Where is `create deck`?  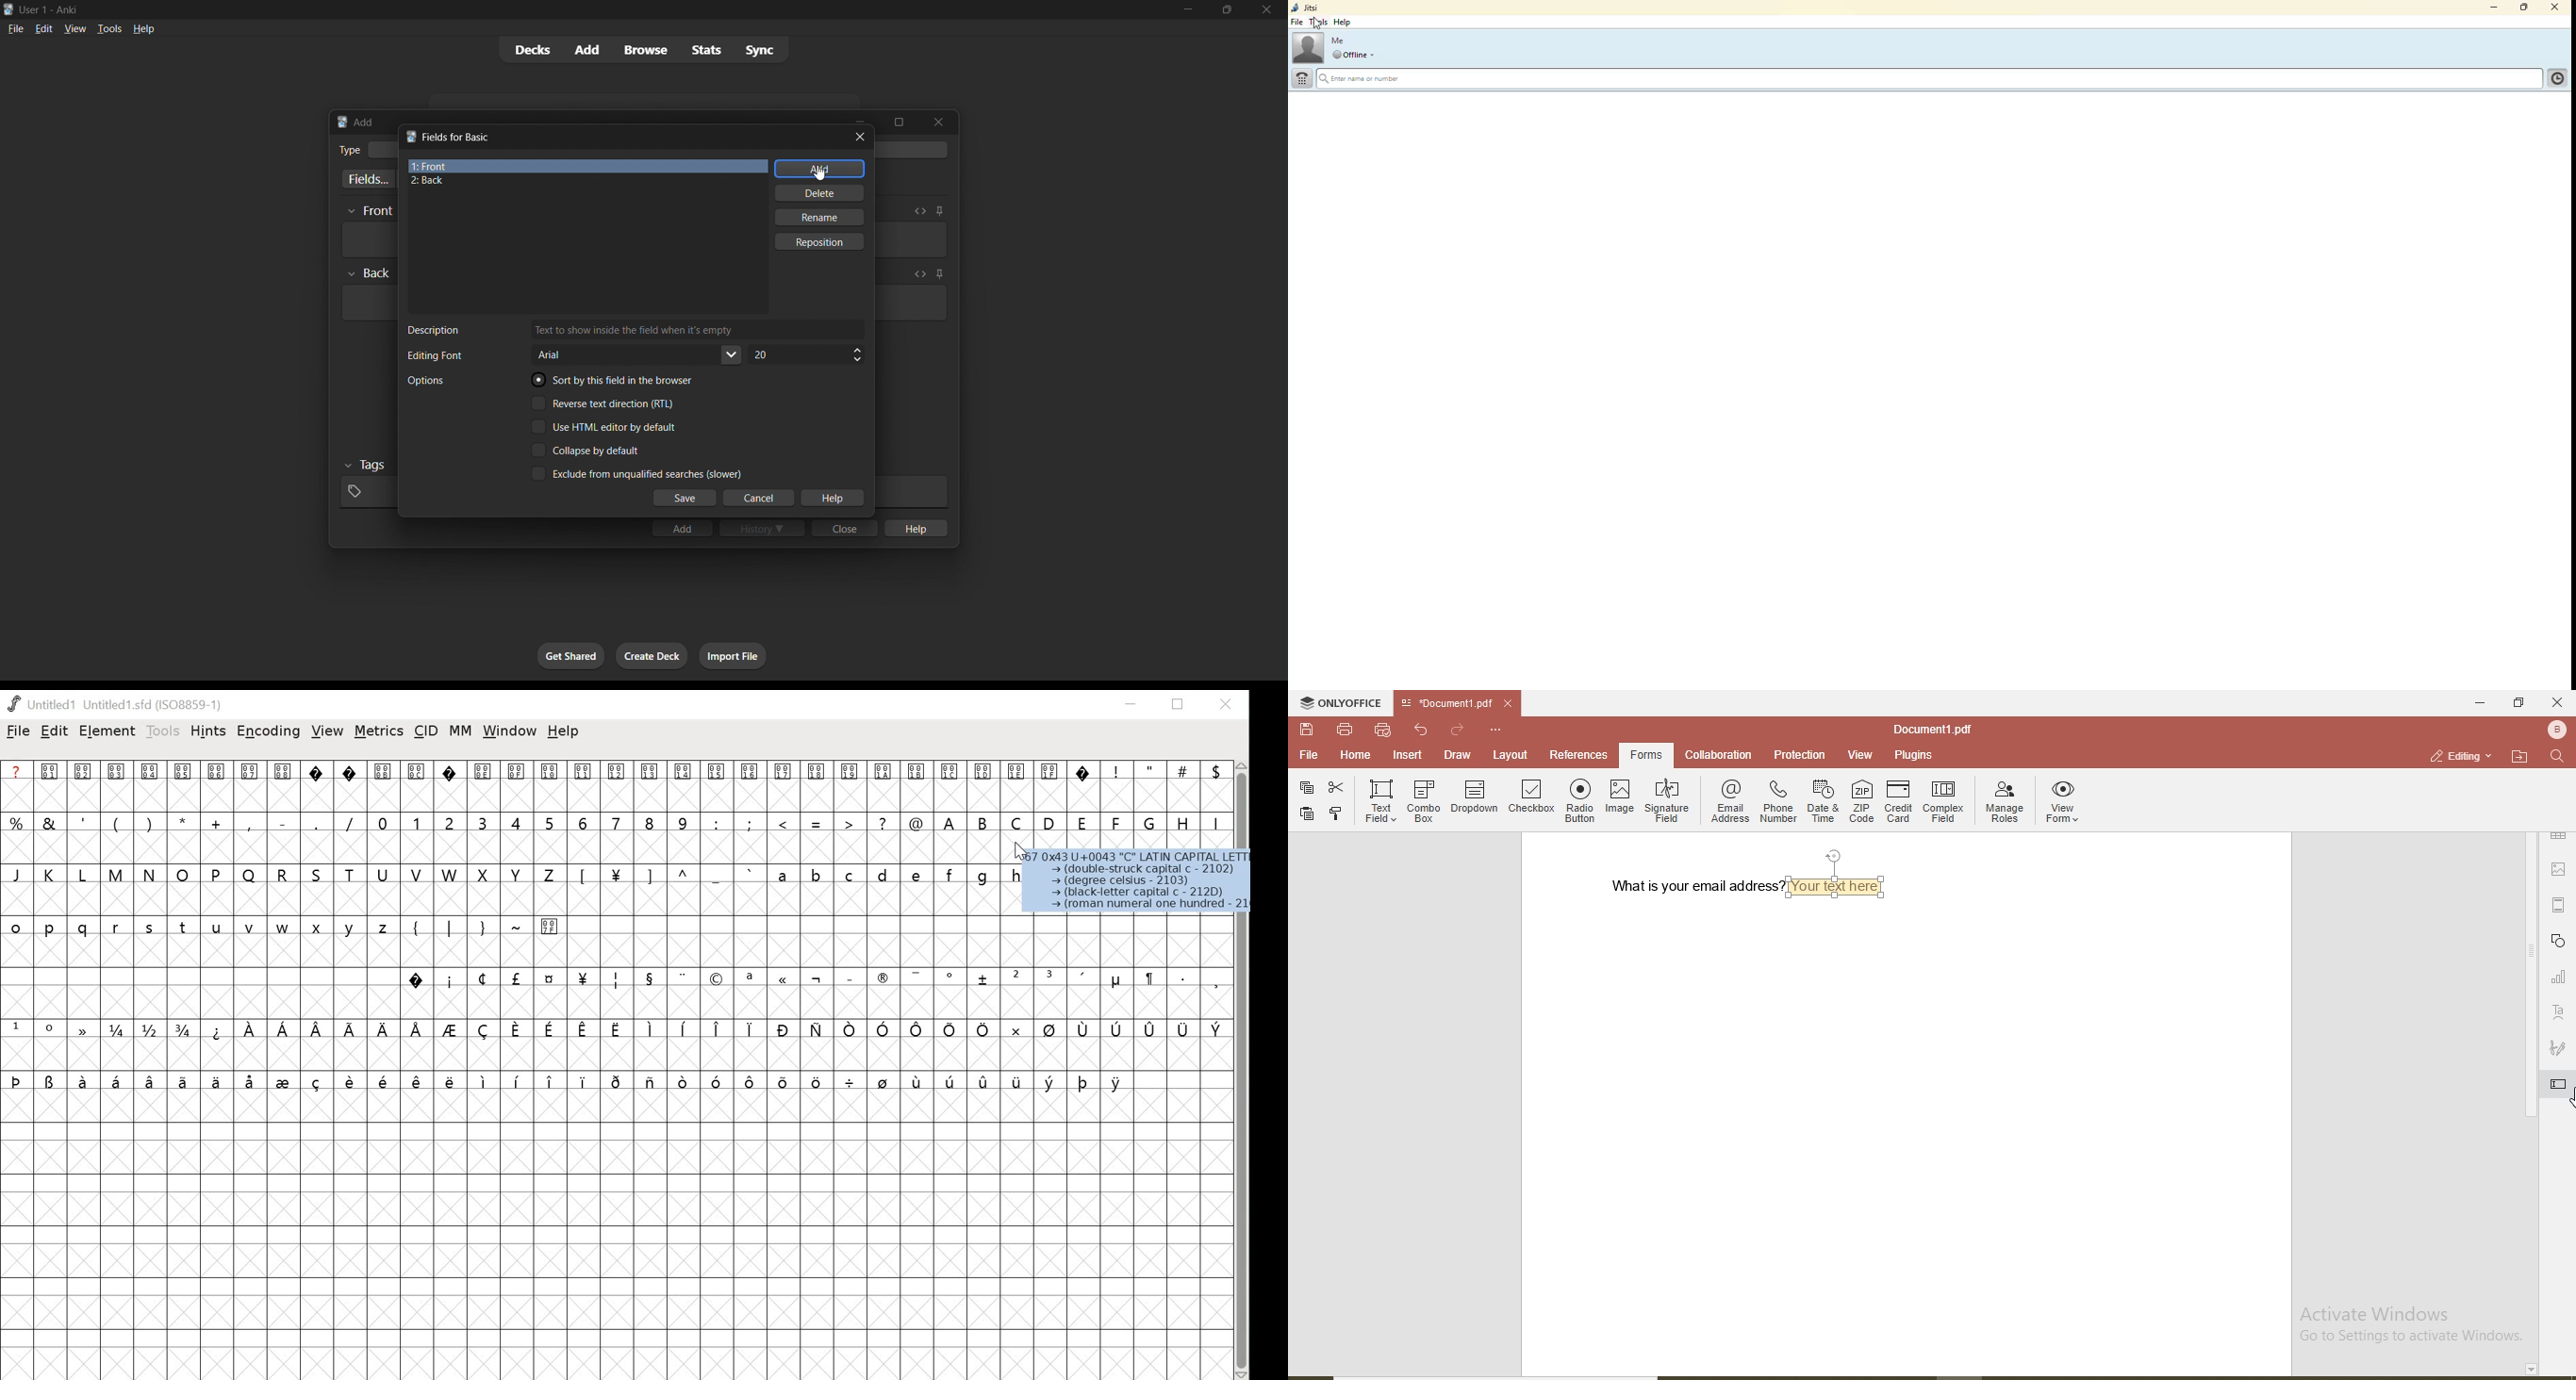
create deck is located at coordinates (652, 657).